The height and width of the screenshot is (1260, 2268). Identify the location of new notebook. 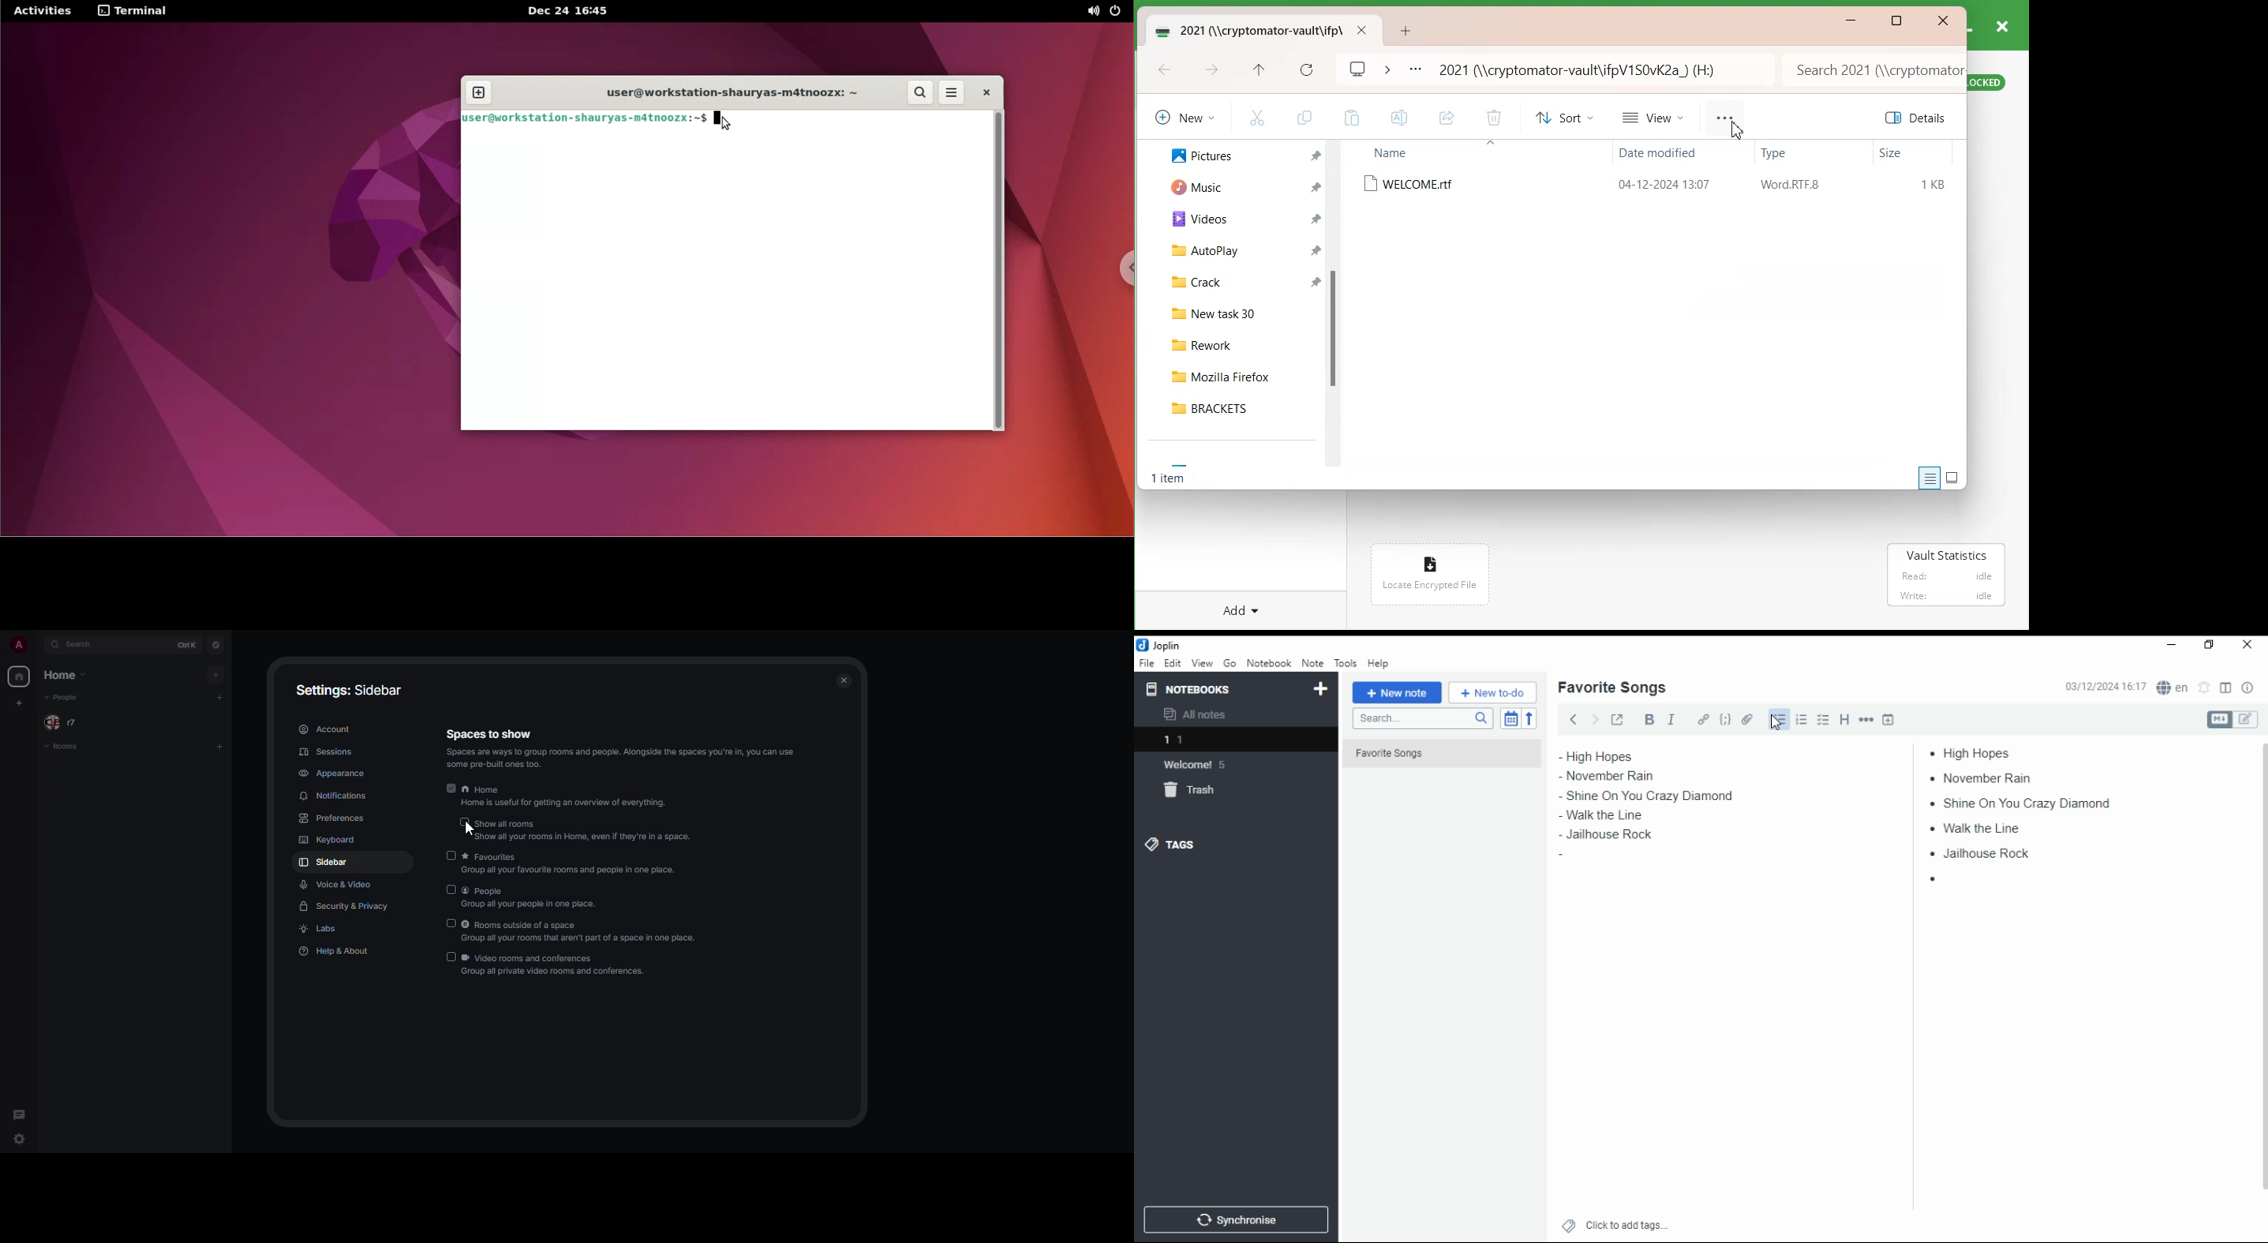
(1321, 689).